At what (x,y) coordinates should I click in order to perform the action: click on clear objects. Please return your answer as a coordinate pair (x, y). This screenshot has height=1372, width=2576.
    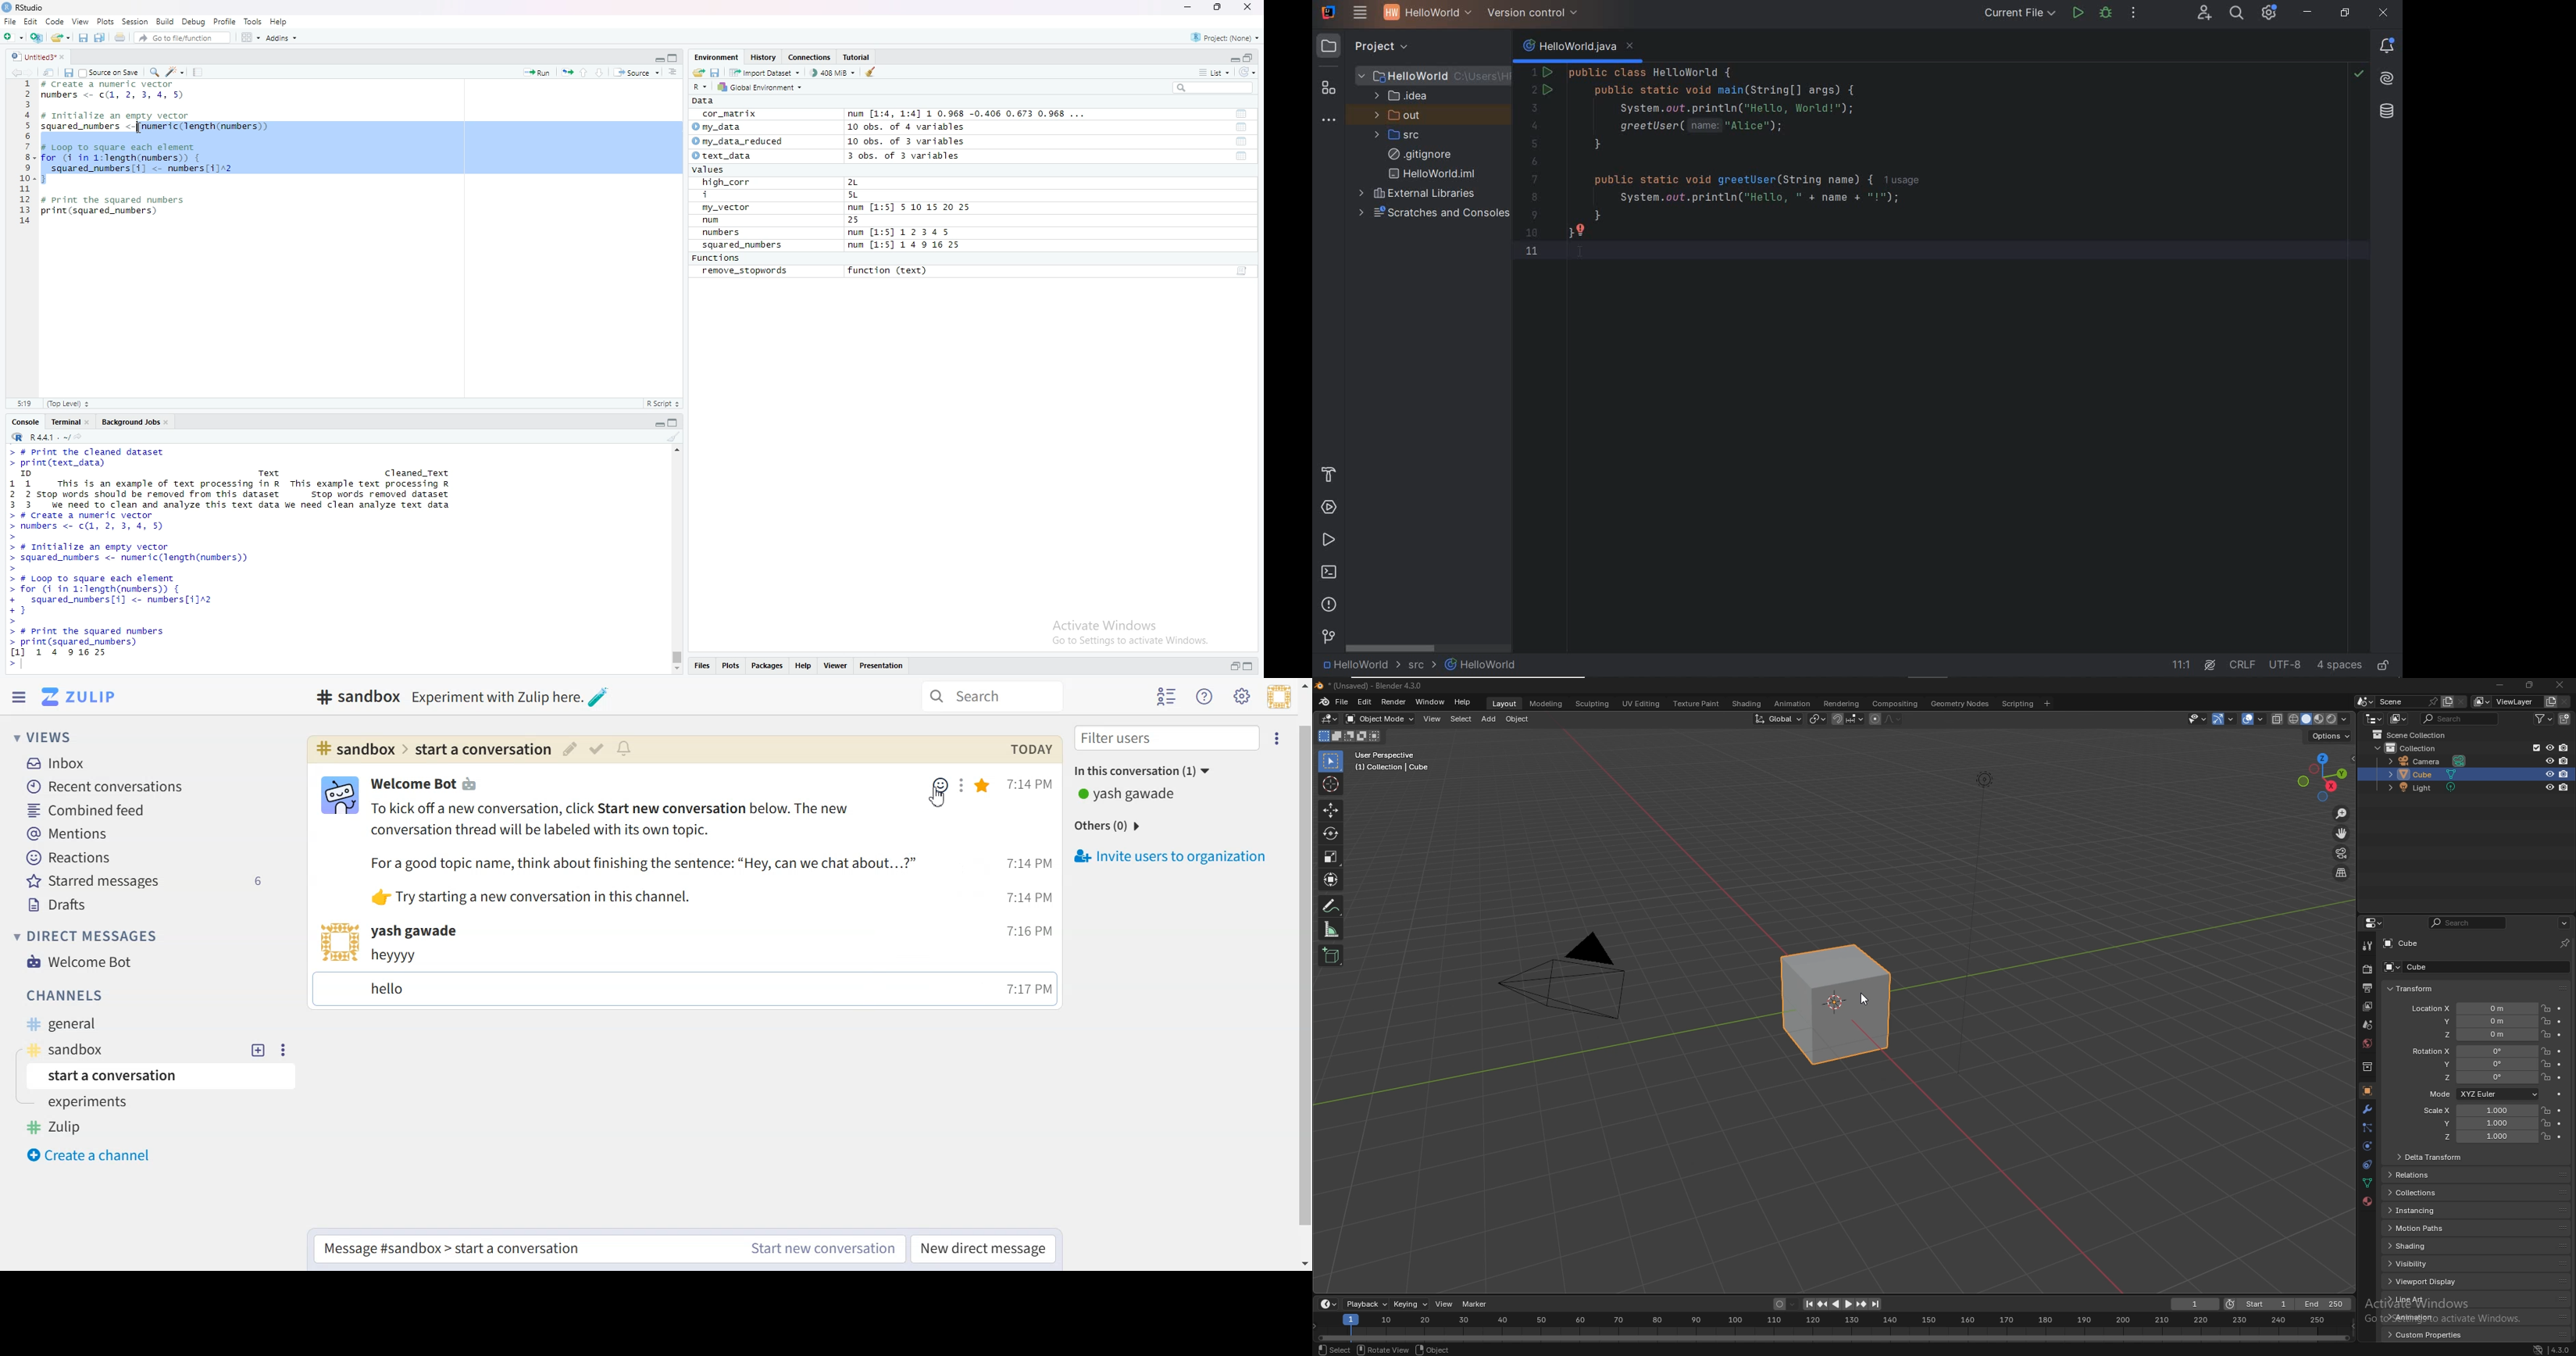
    Looking at the image, I should click on (872, 72).